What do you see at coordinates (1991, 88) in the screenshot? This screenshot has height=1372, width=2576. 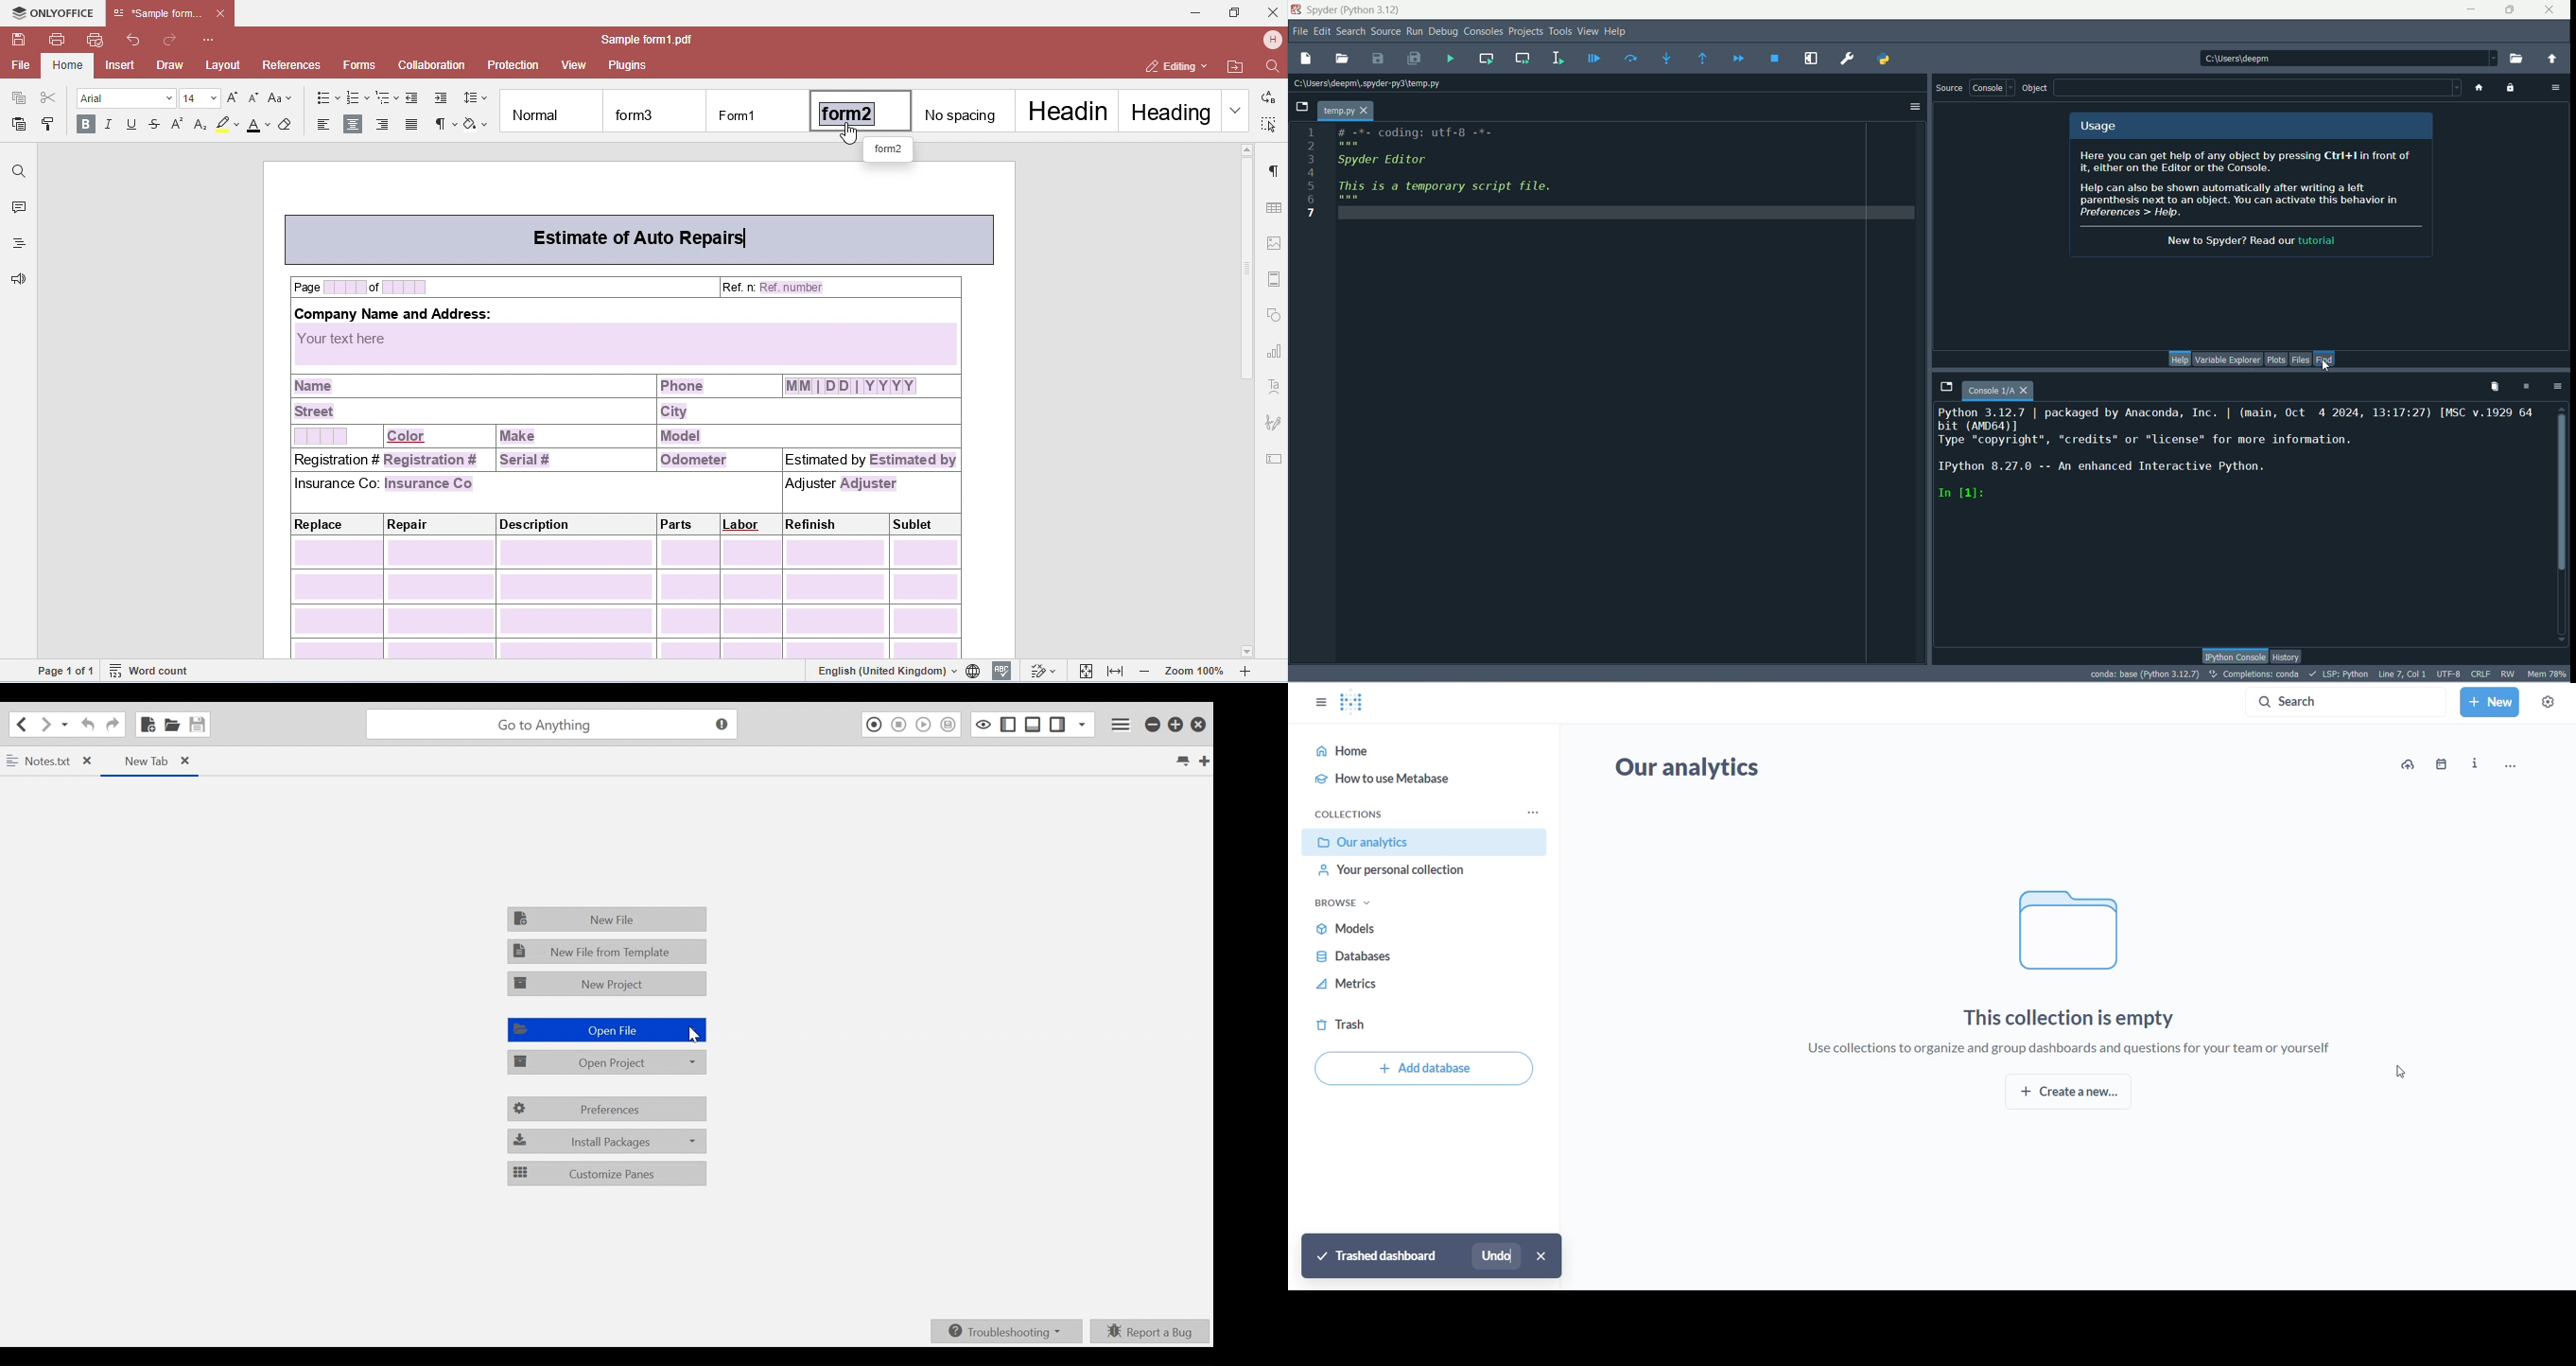 I see `console` at bounding box center [1991, 88].